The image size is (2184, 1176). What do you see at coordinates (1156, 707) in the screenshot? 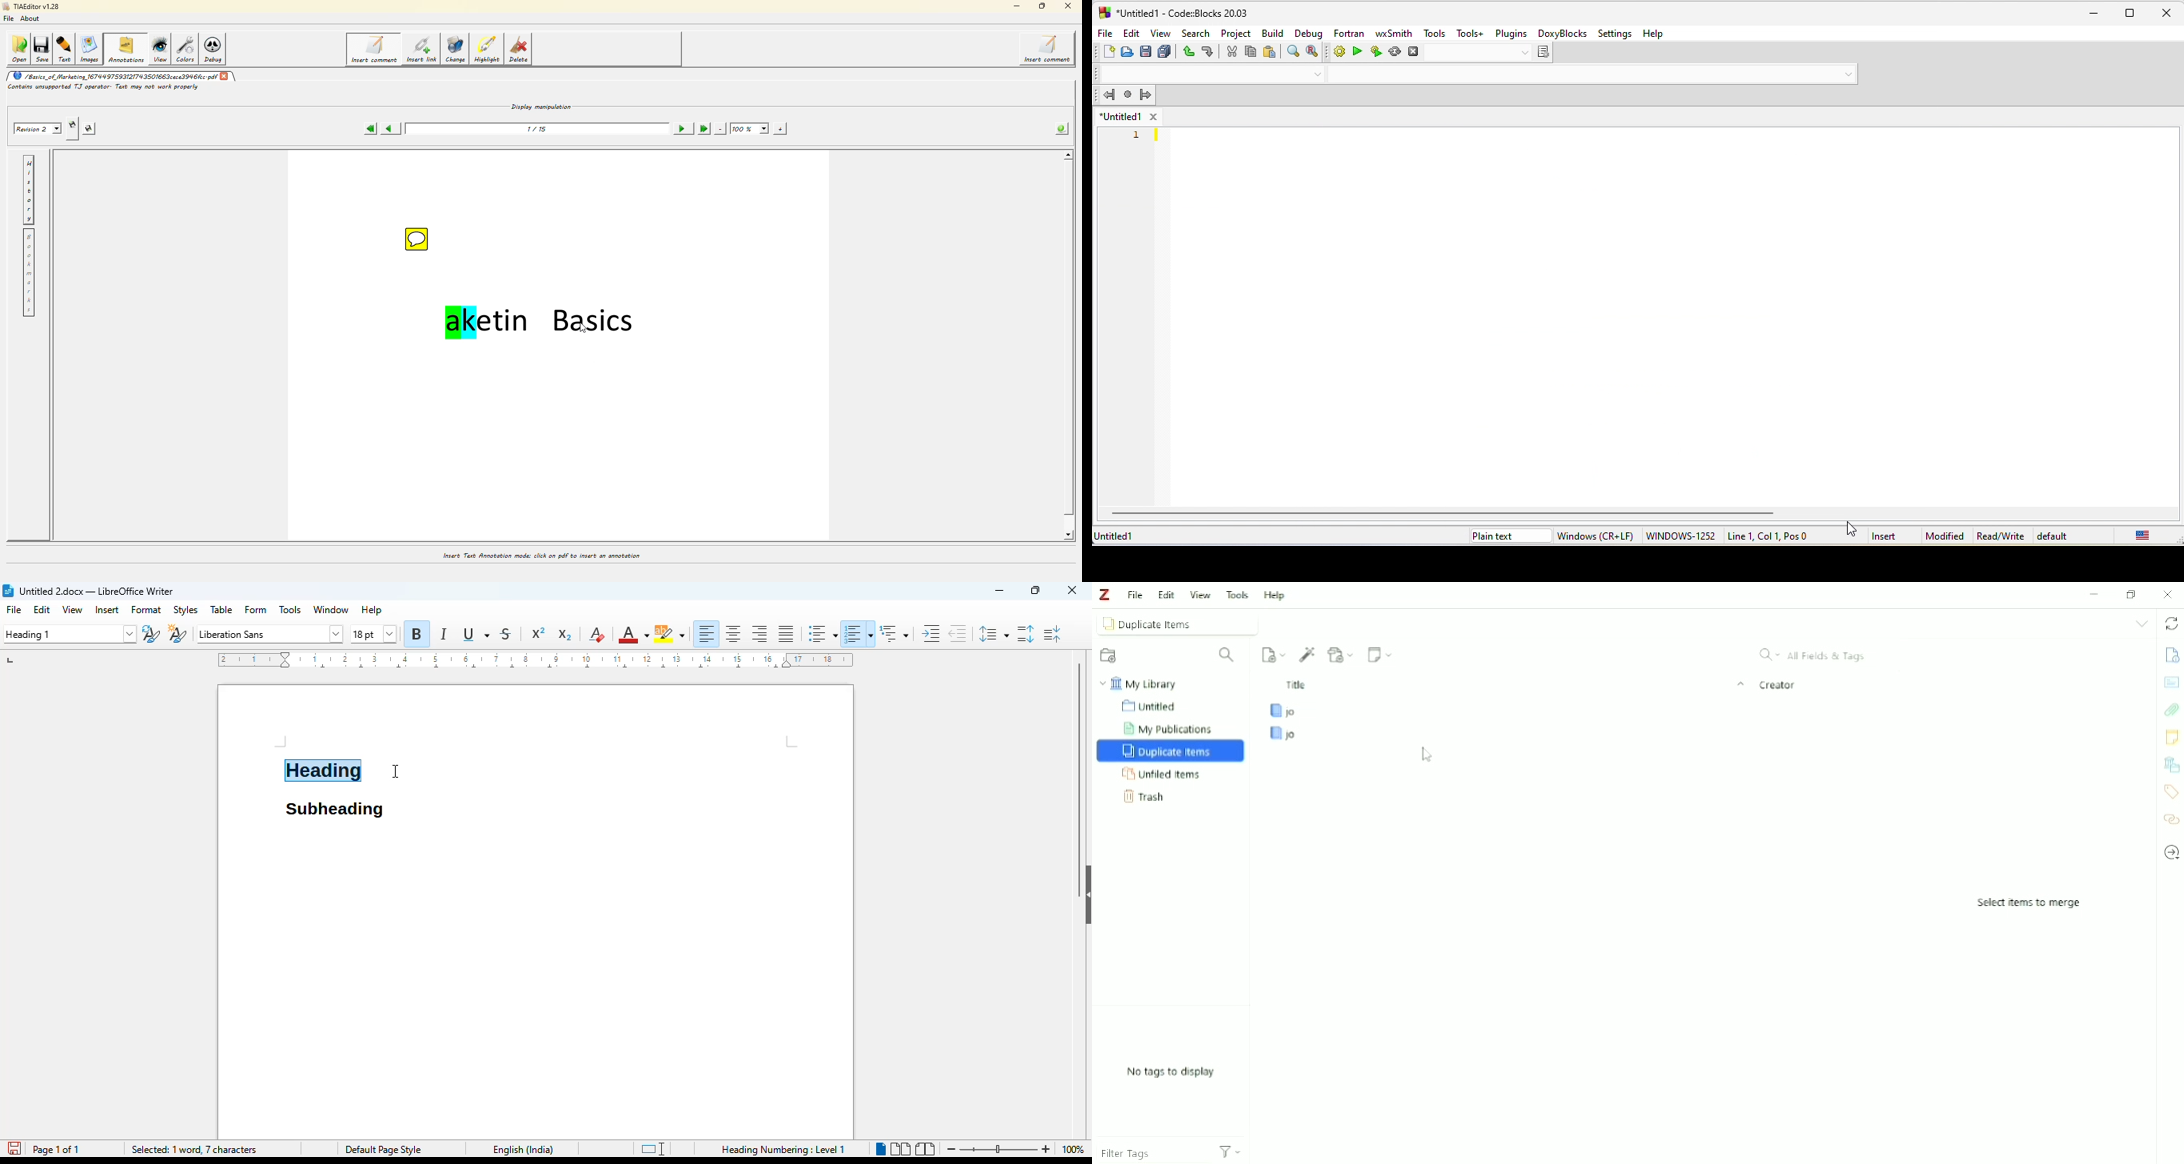
I see `Untitled` at bounding box center [1156, 707].